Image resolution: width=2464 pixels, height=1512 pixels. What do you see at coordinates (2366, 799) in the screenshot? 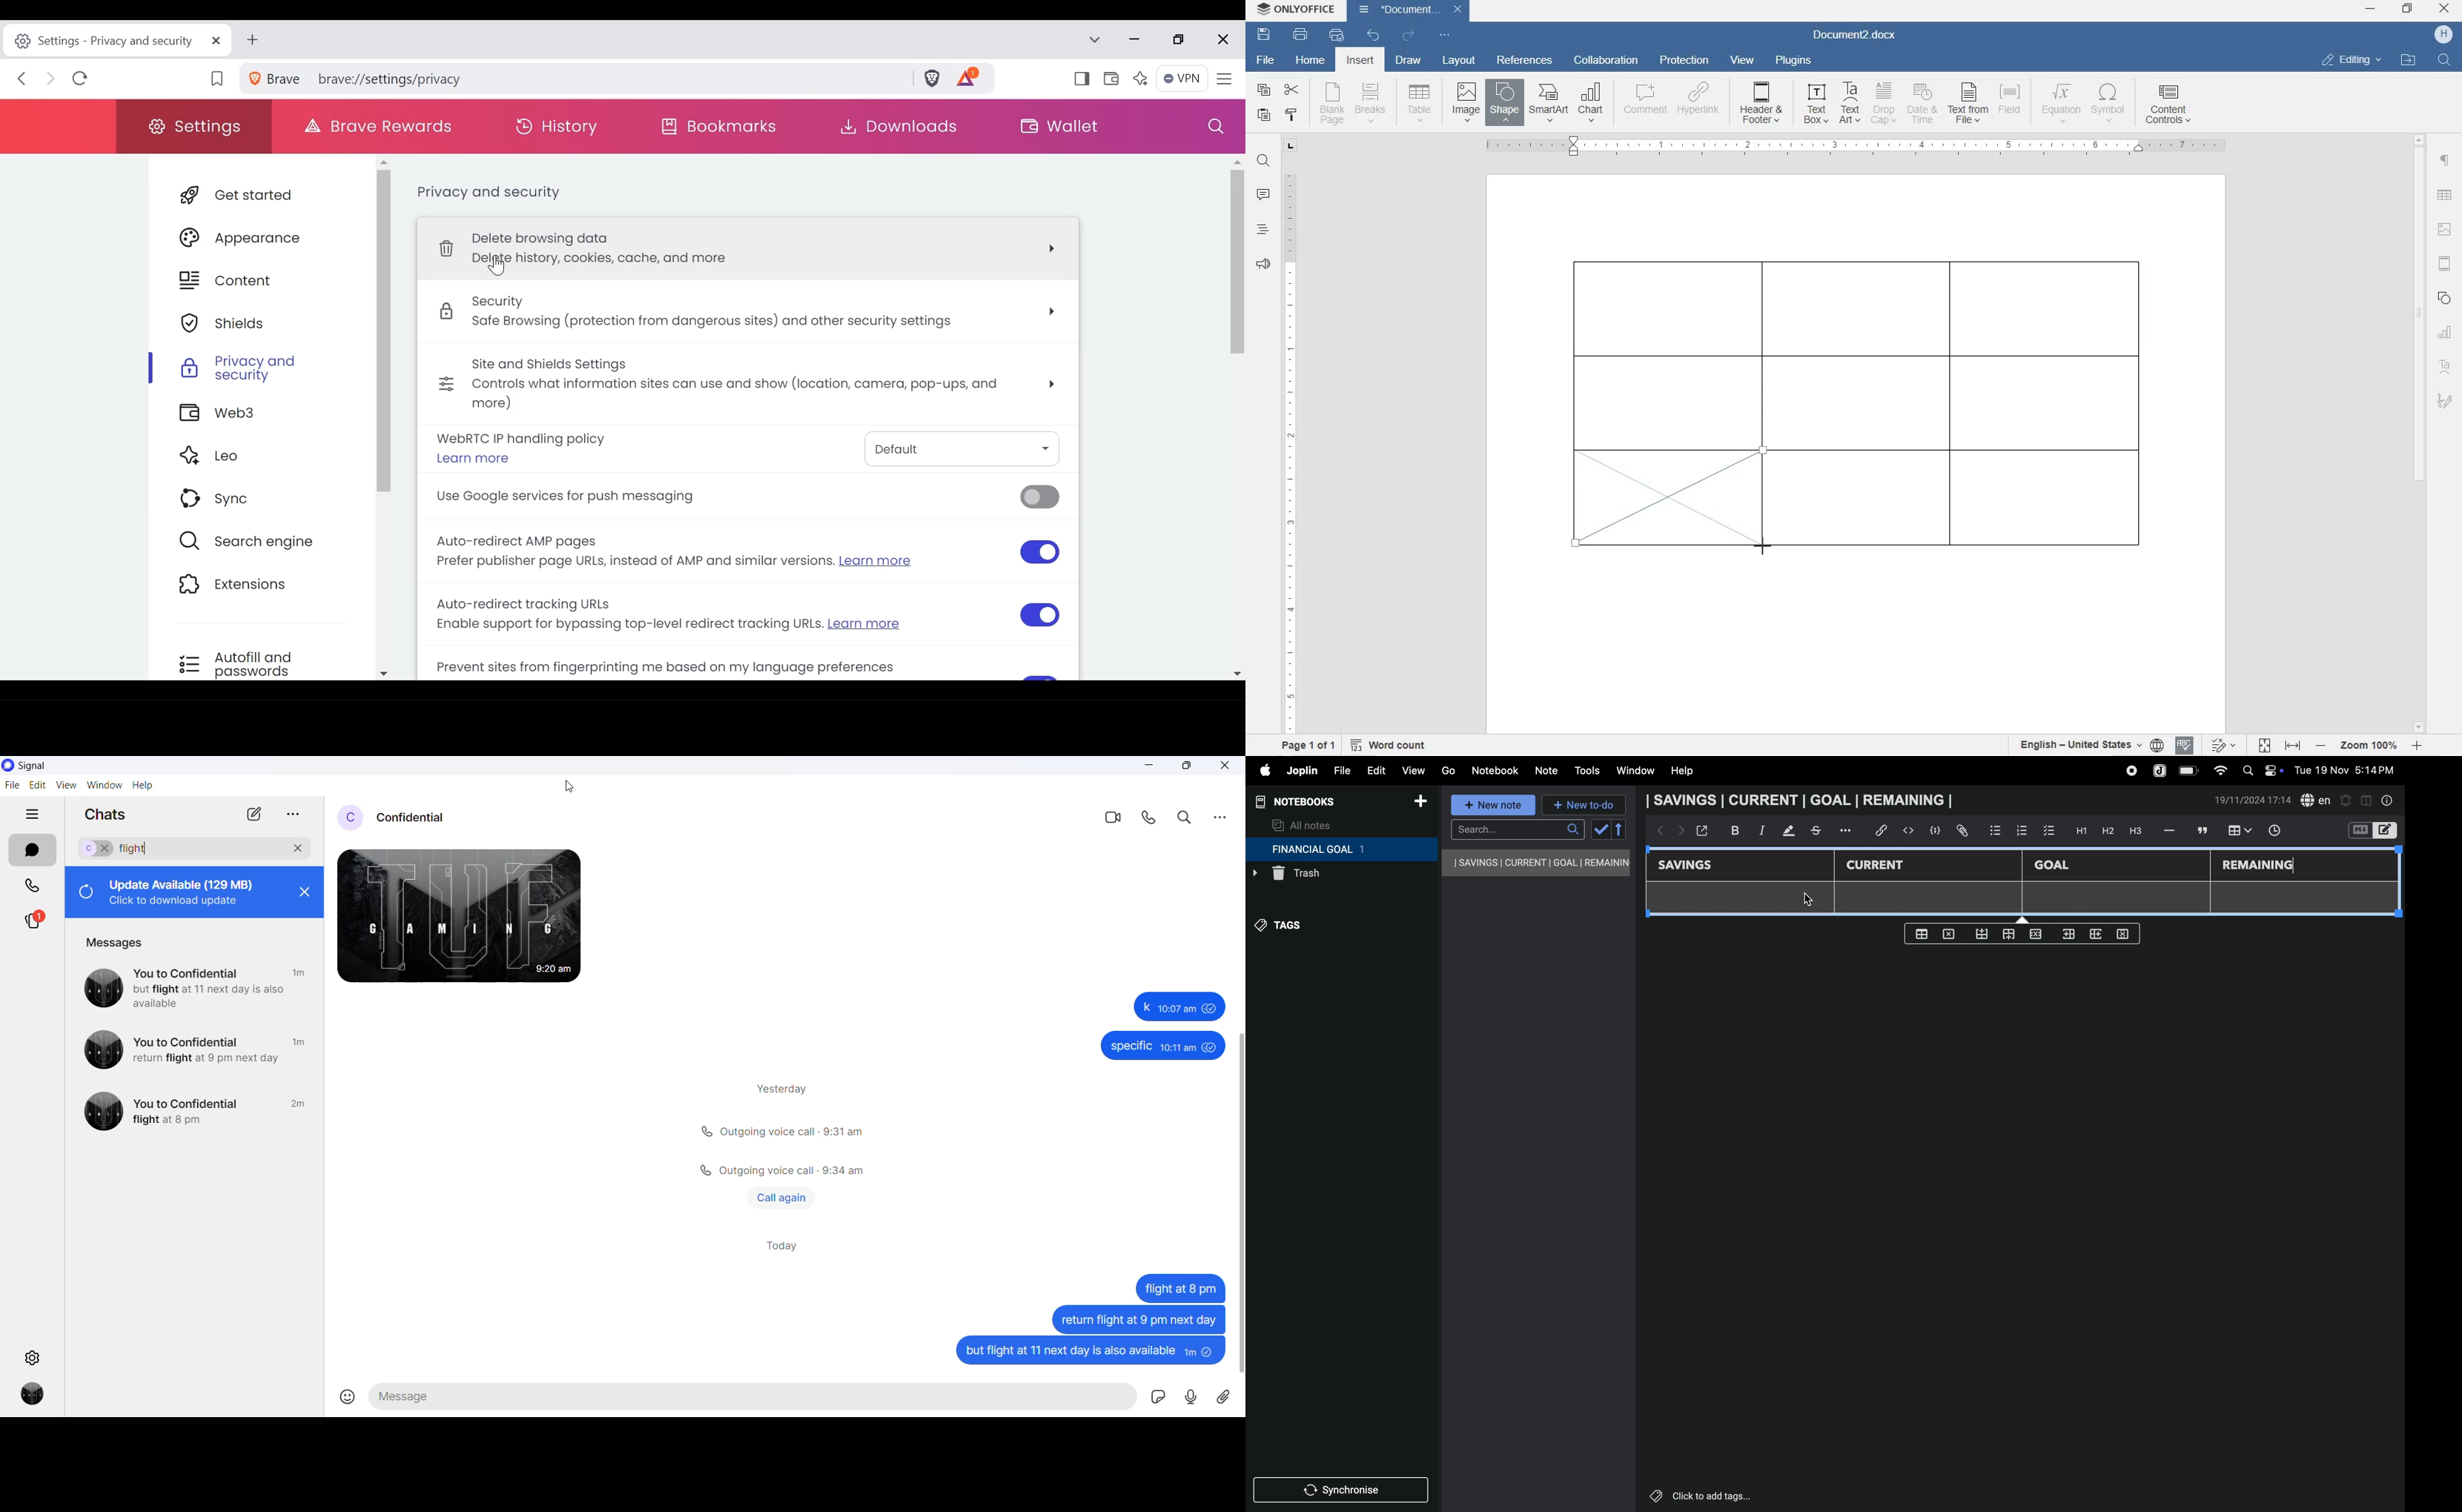
I see `toggle editor` at bounding box center [2366, 799].